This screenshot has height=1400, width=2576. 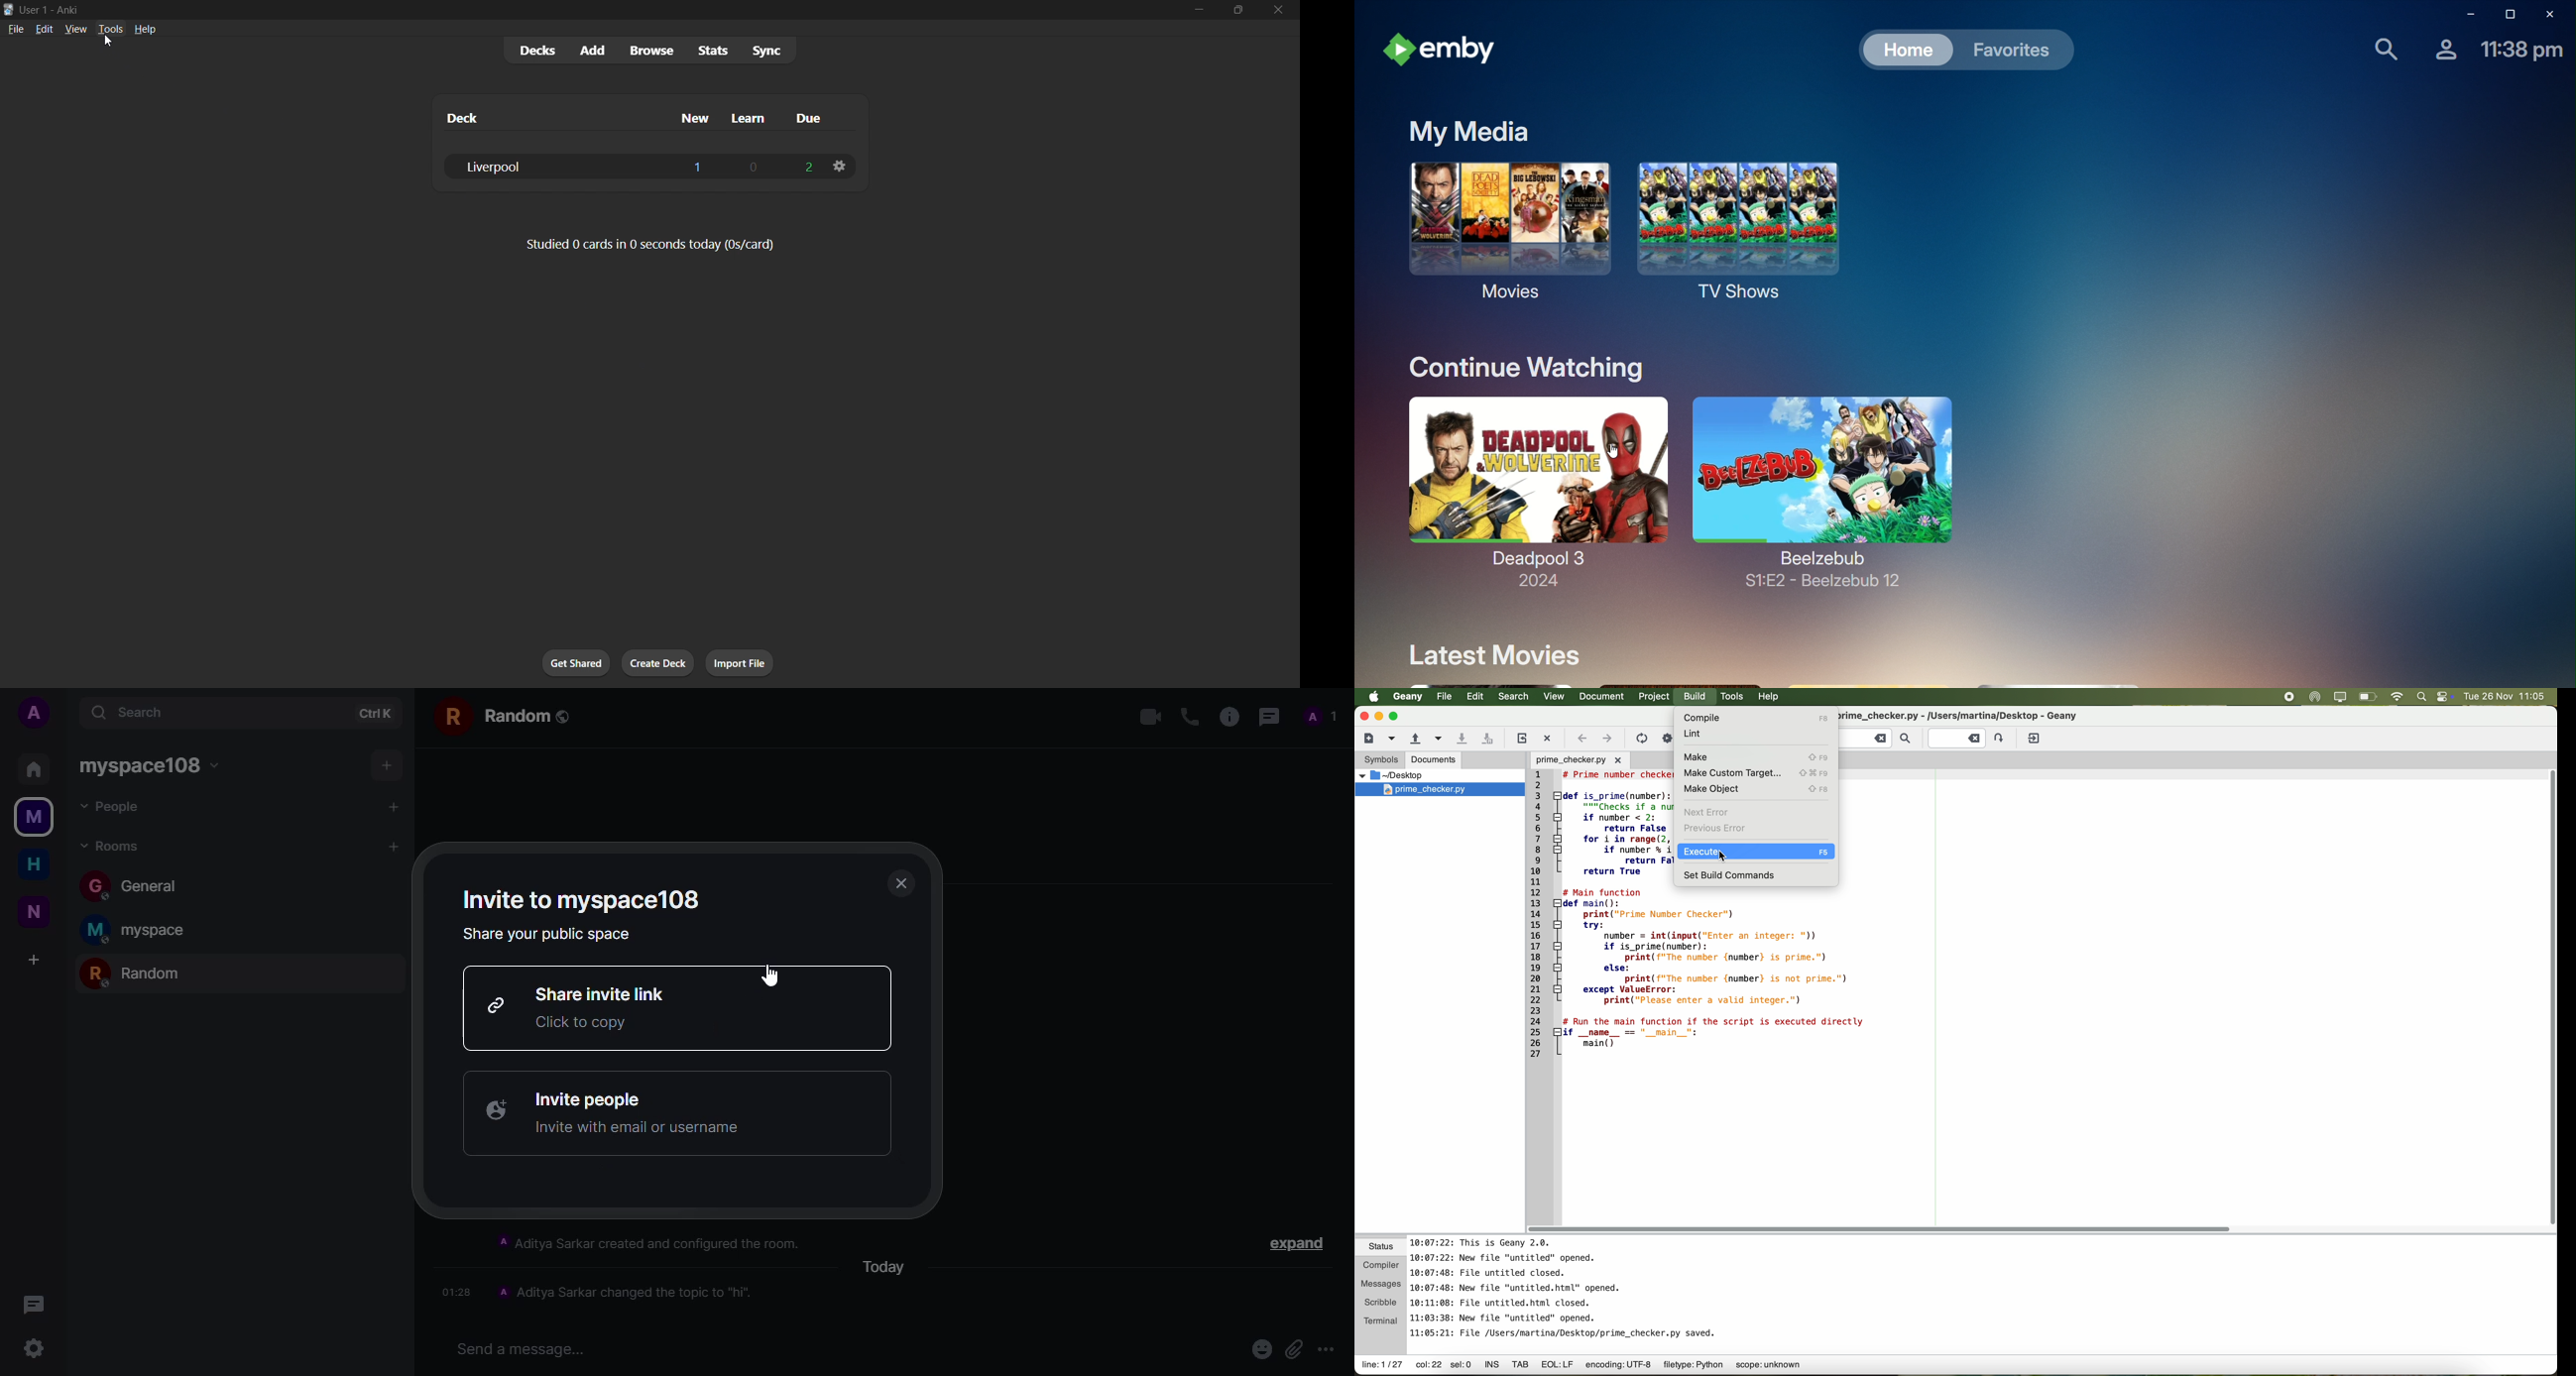 I want to click on invite people, so click(x=676, y=1113).